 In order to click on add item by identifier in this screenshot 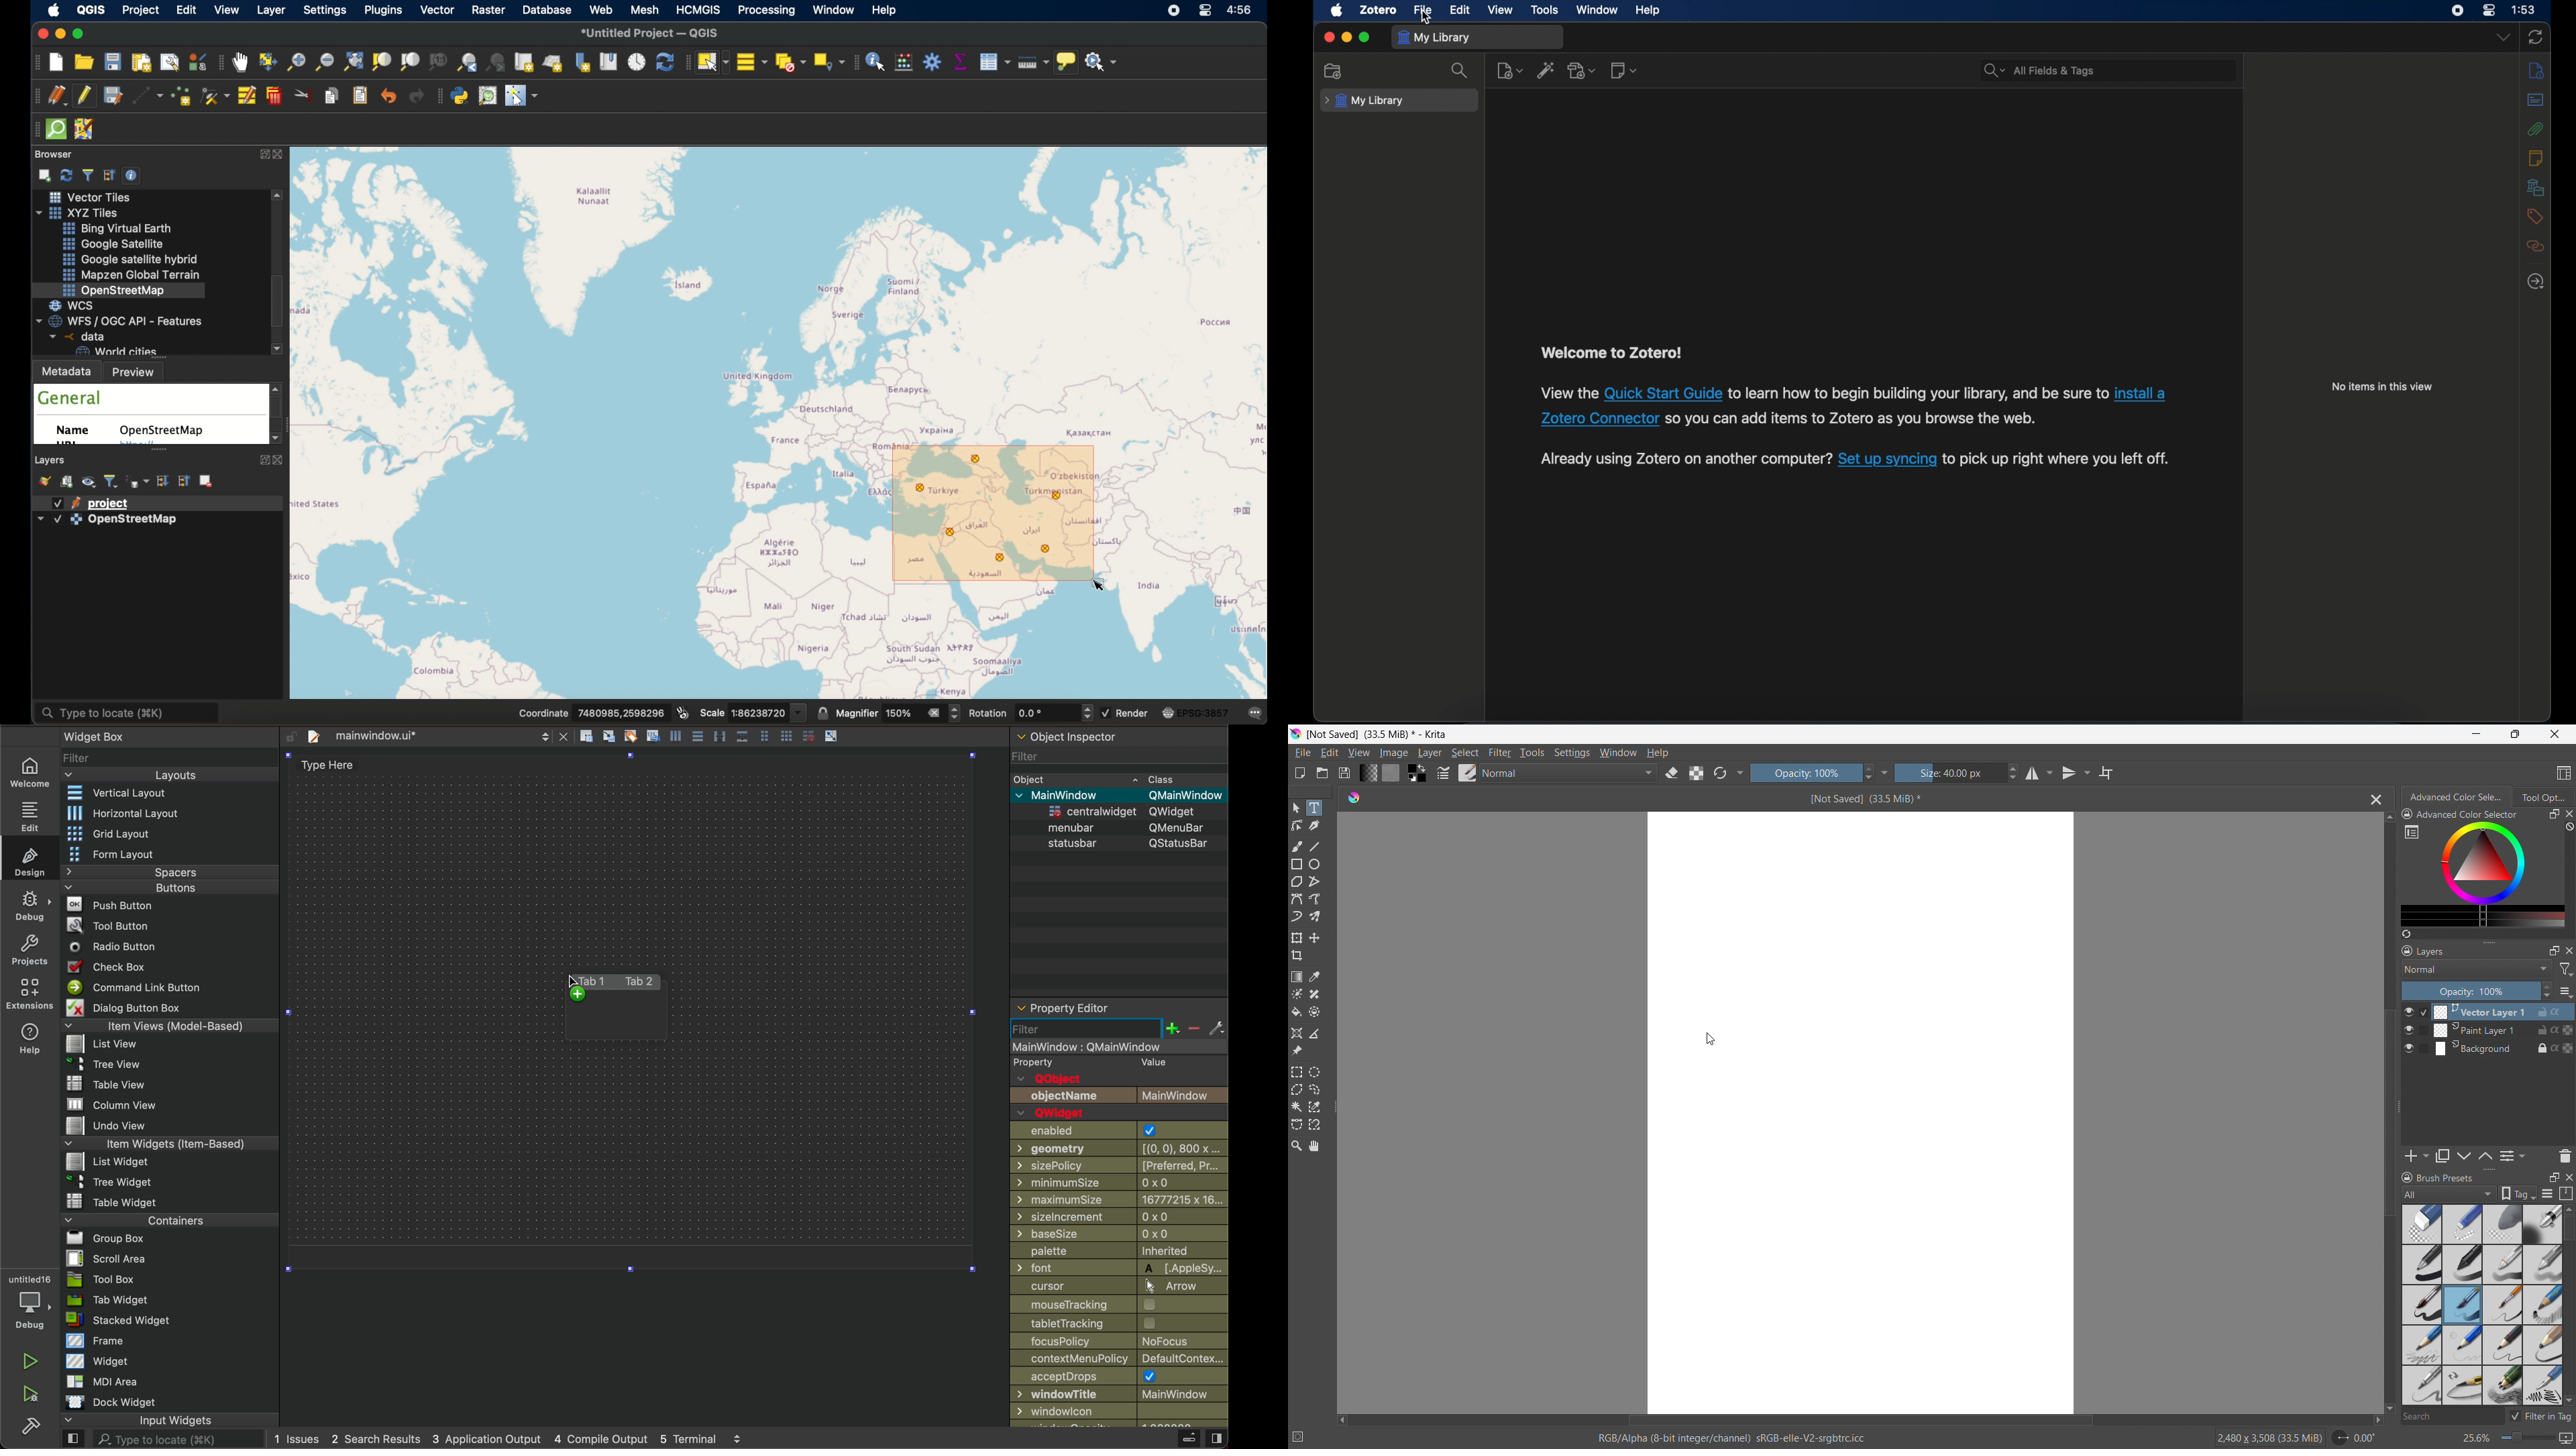, I will do `click(1547, 70)`.